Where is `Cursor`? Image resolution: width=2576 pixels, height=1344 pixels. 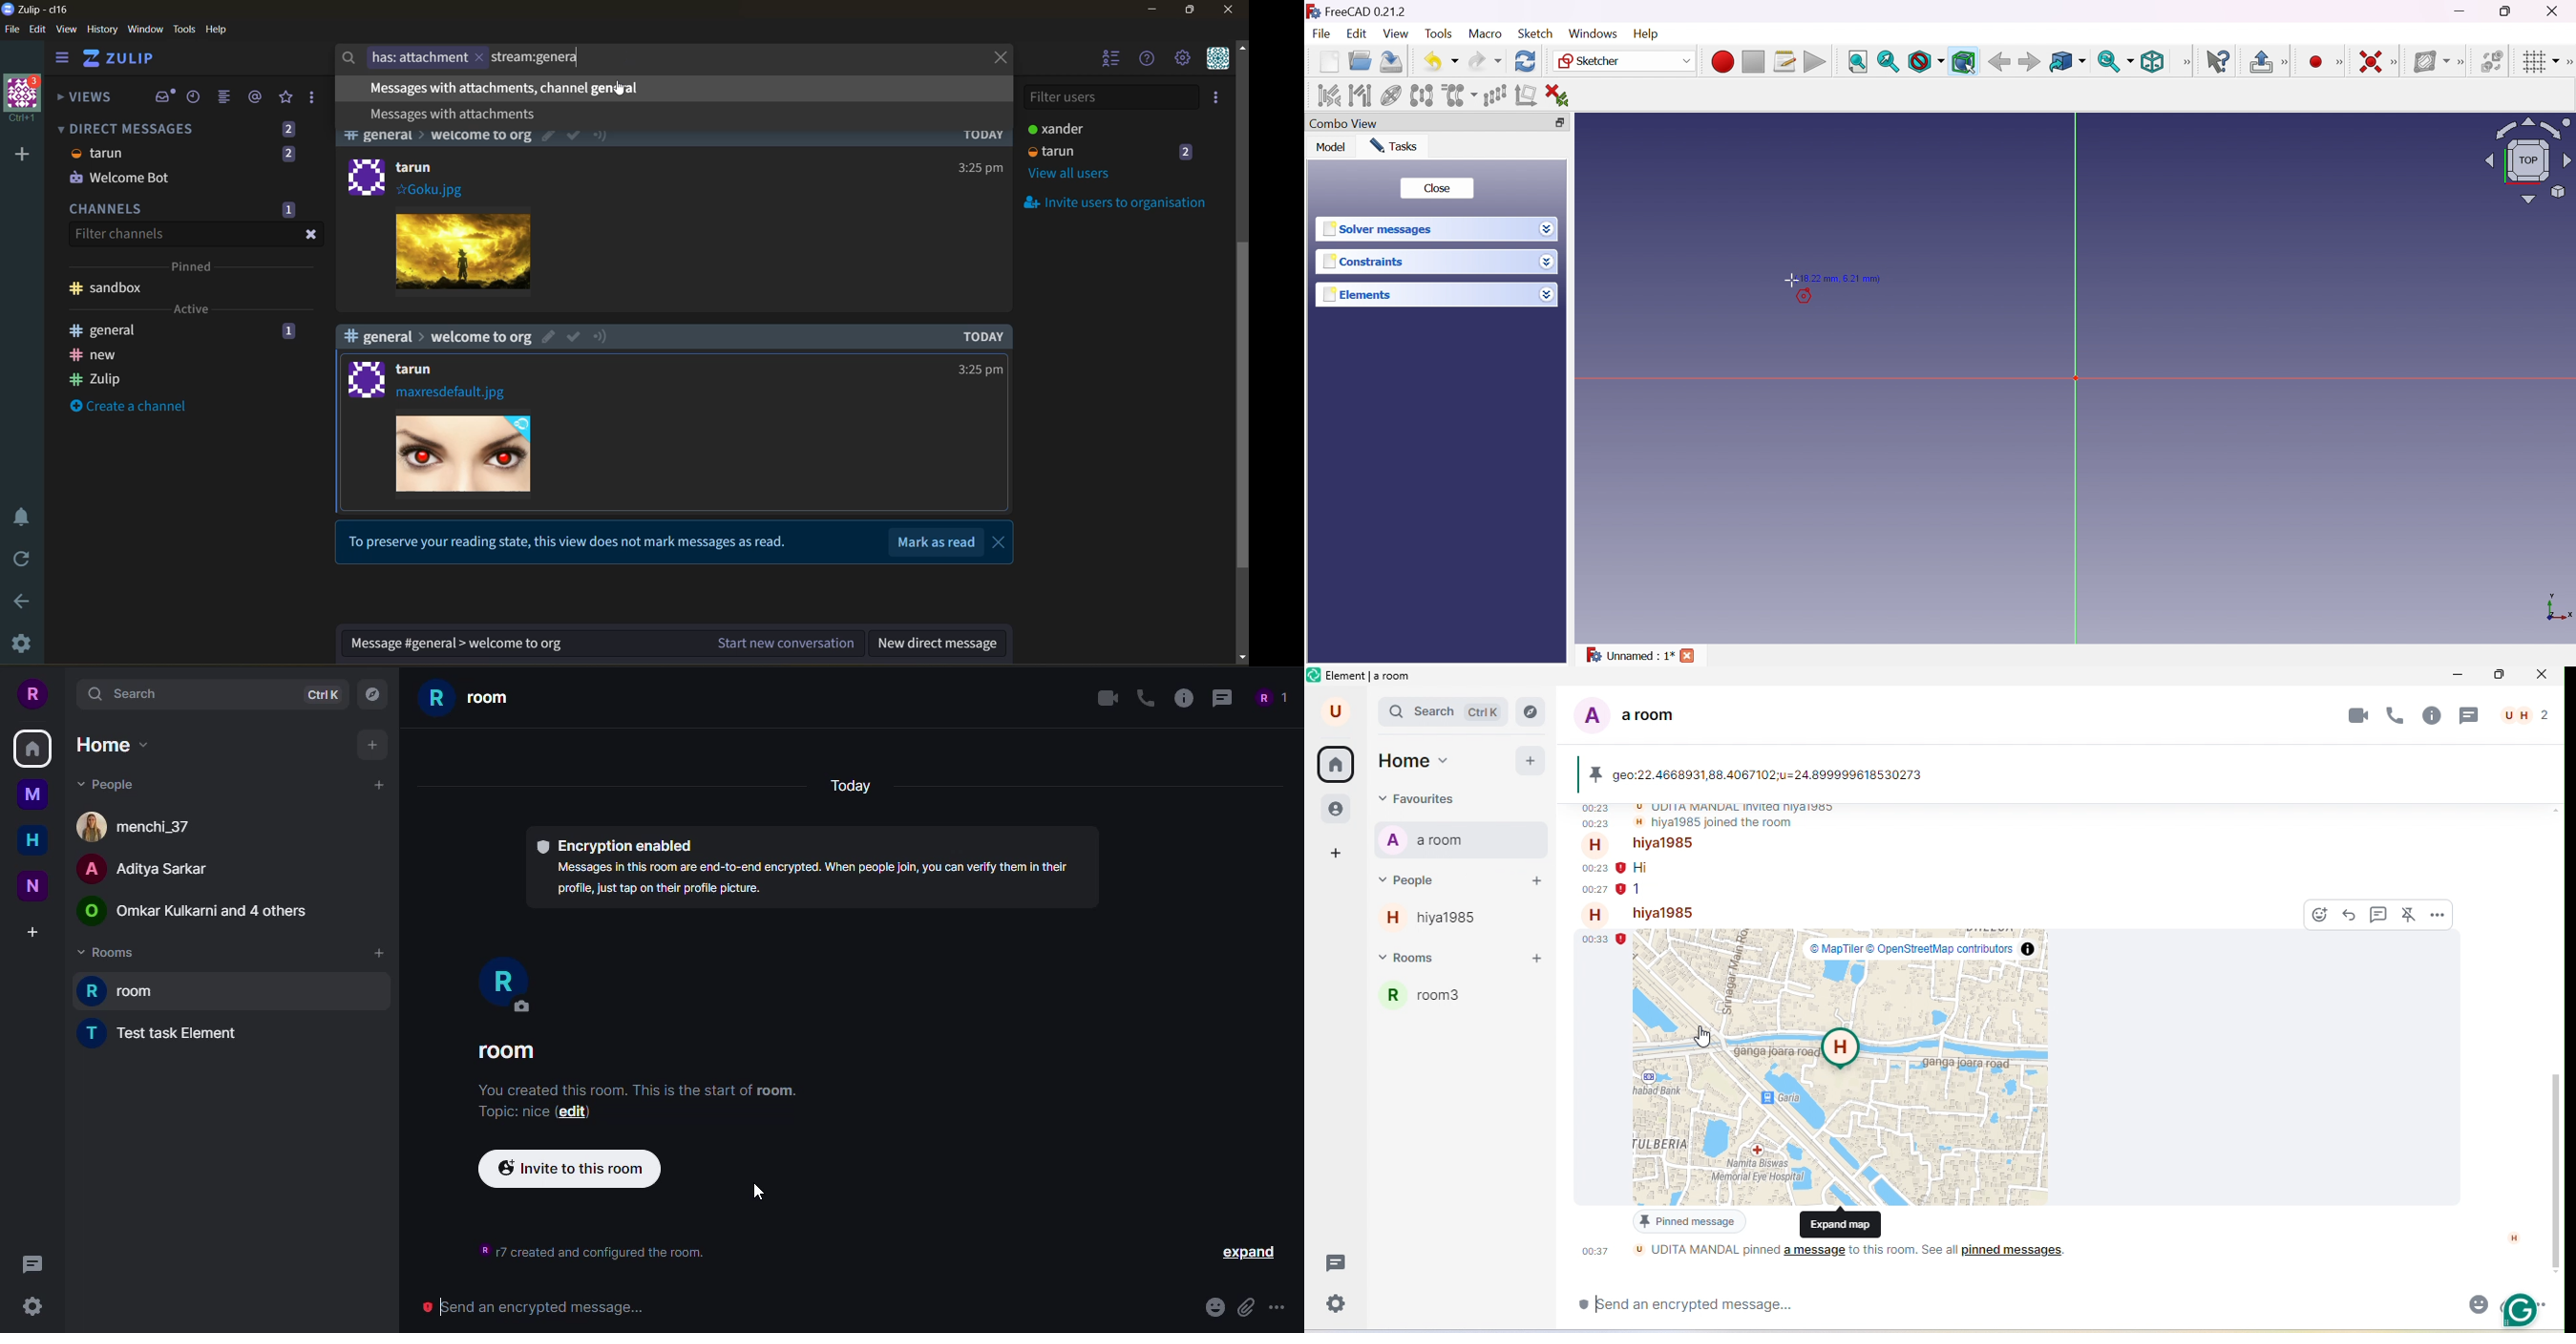
Cursor is located at coordinates (1791, 280).